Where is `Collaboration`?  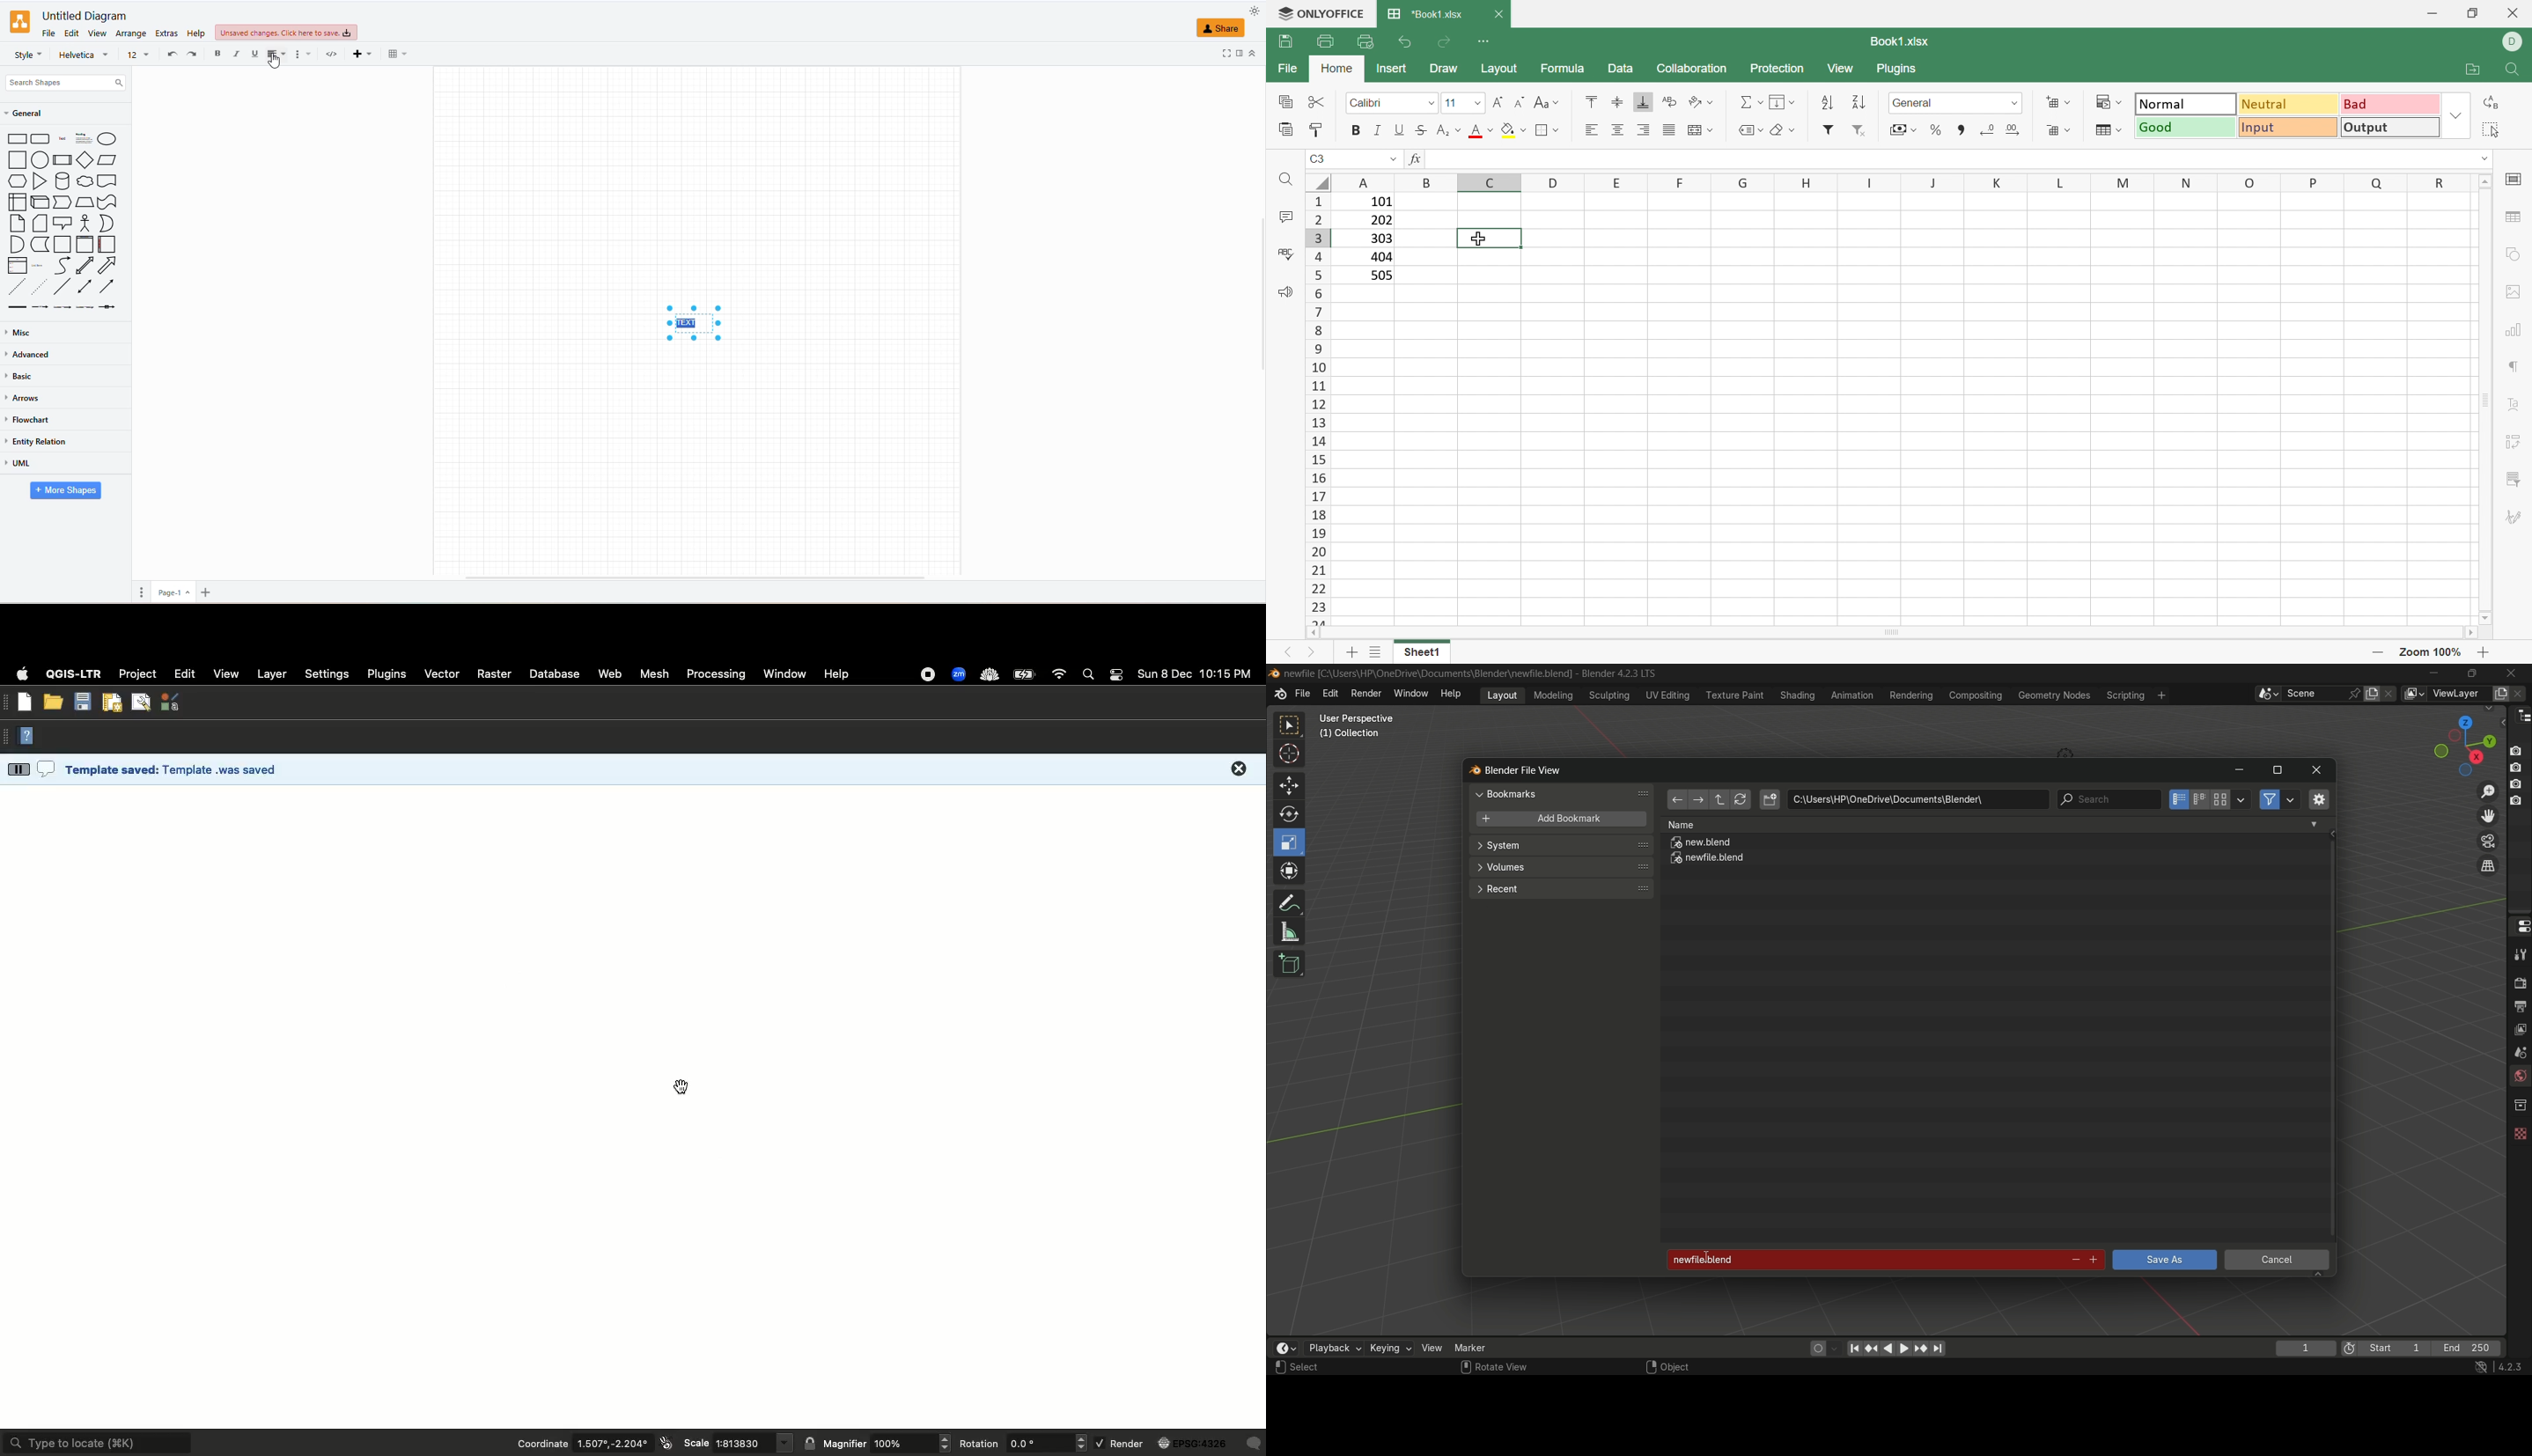
Collaboration is located at coordinates (1691, 69).